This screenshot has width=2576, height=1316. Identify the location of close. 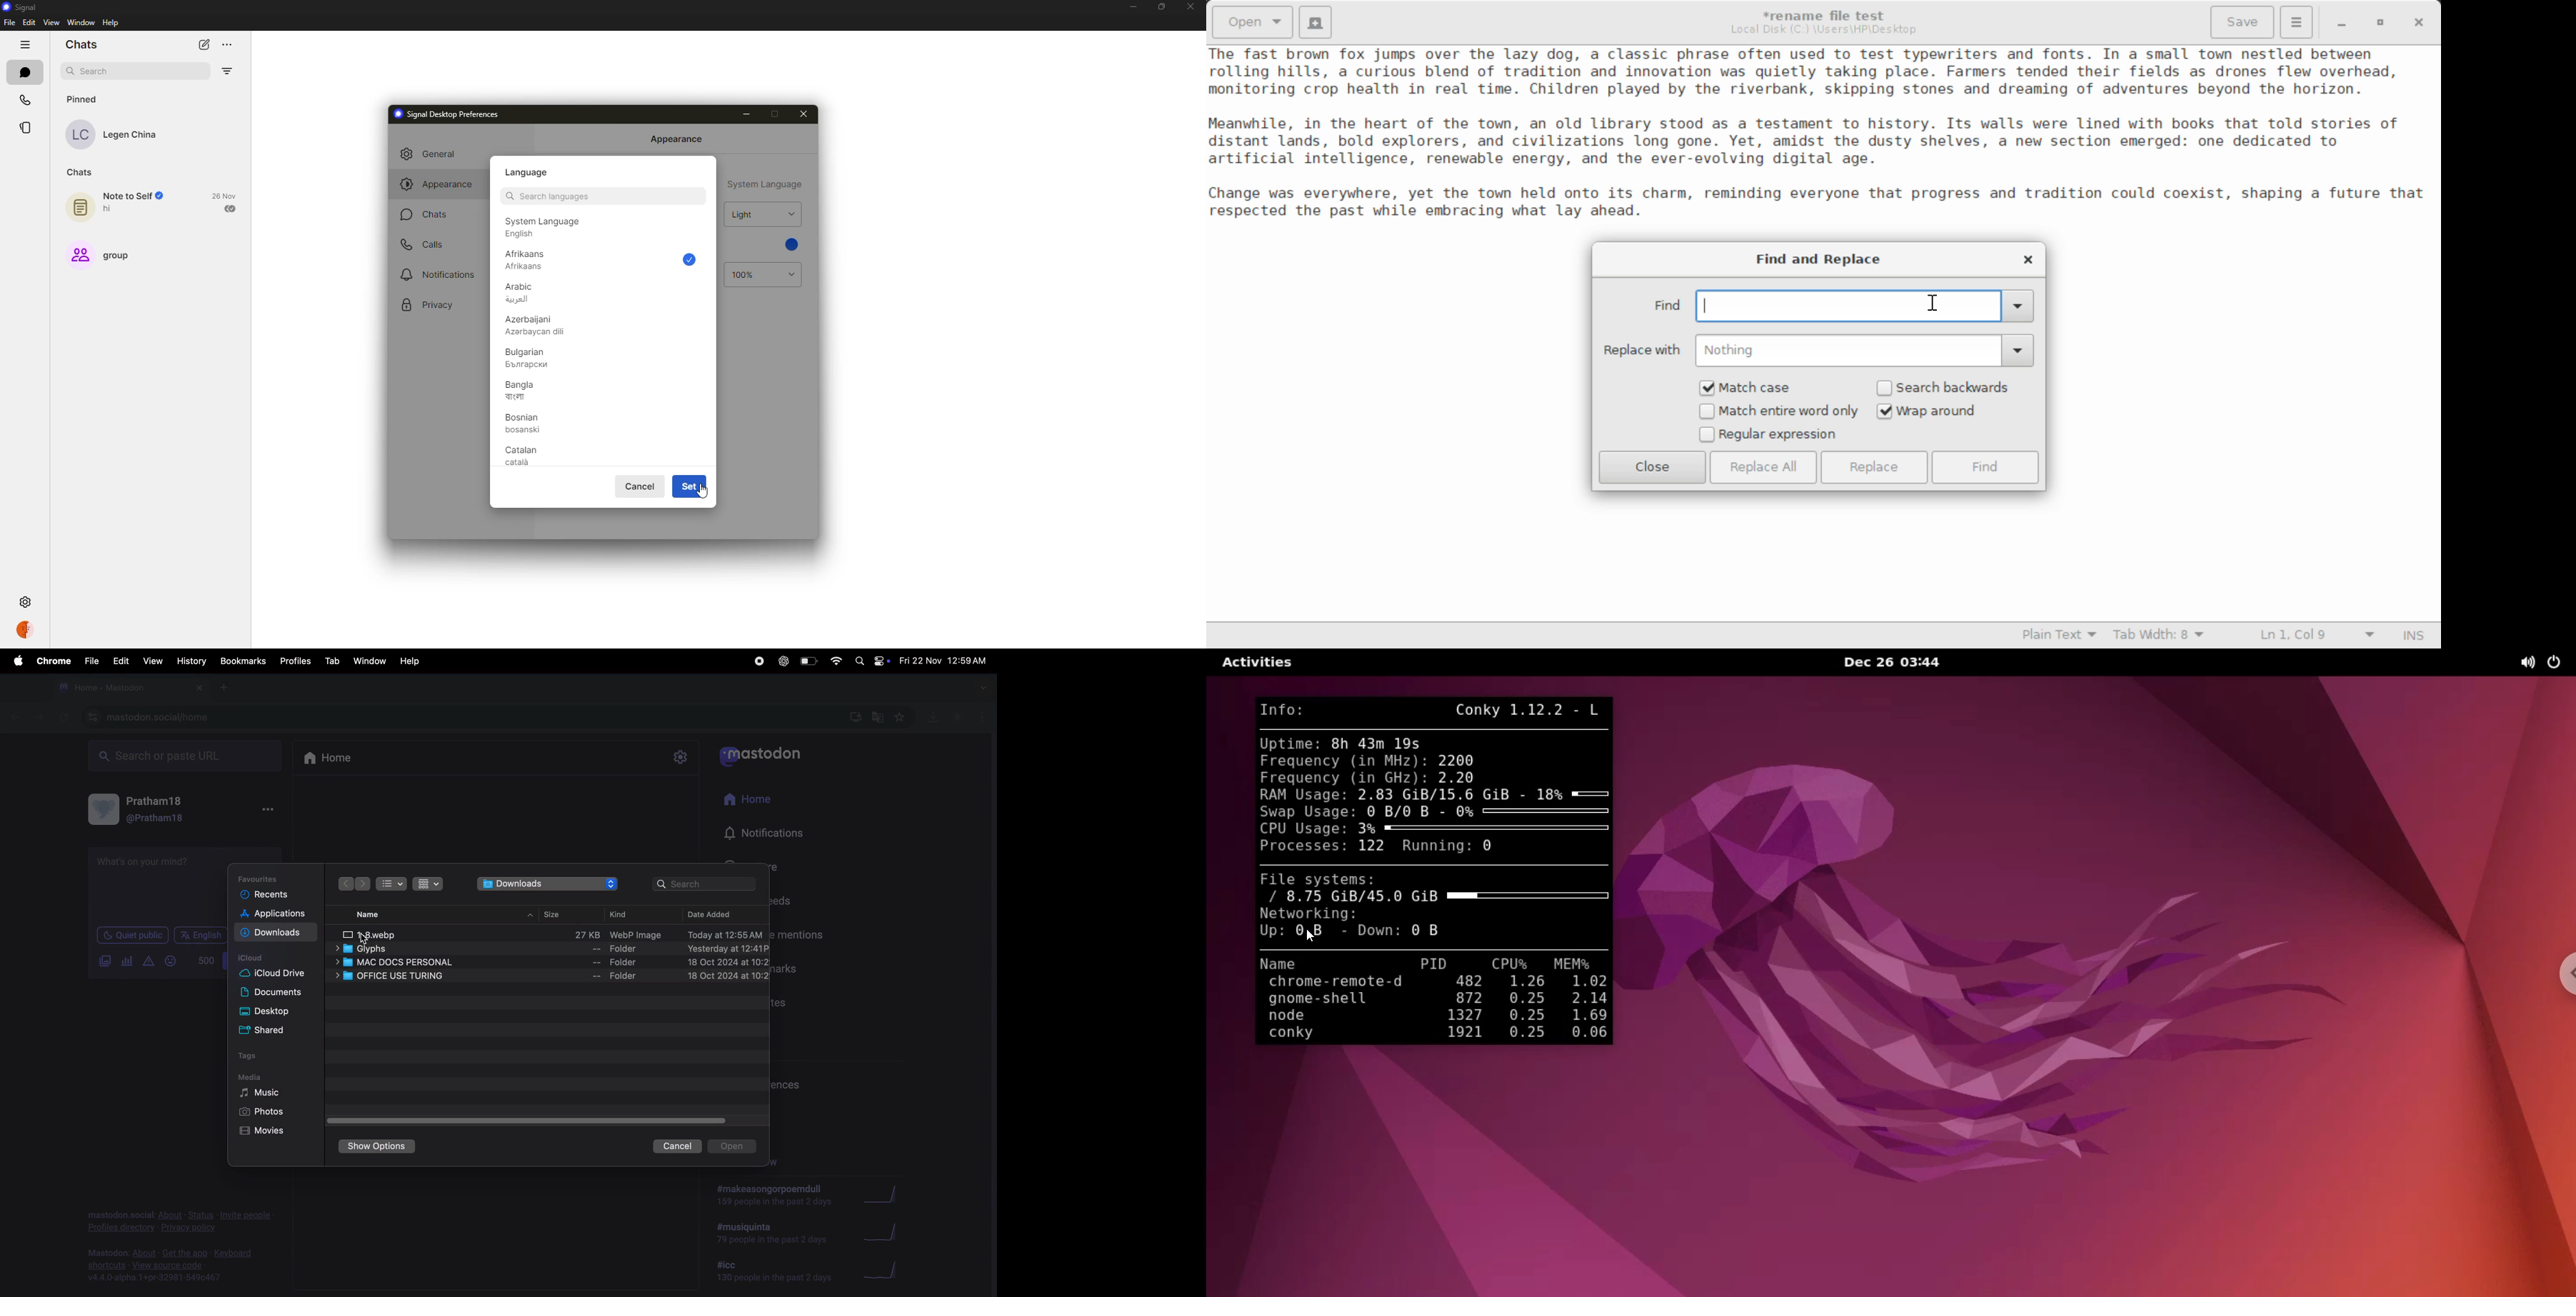
(802, 115).